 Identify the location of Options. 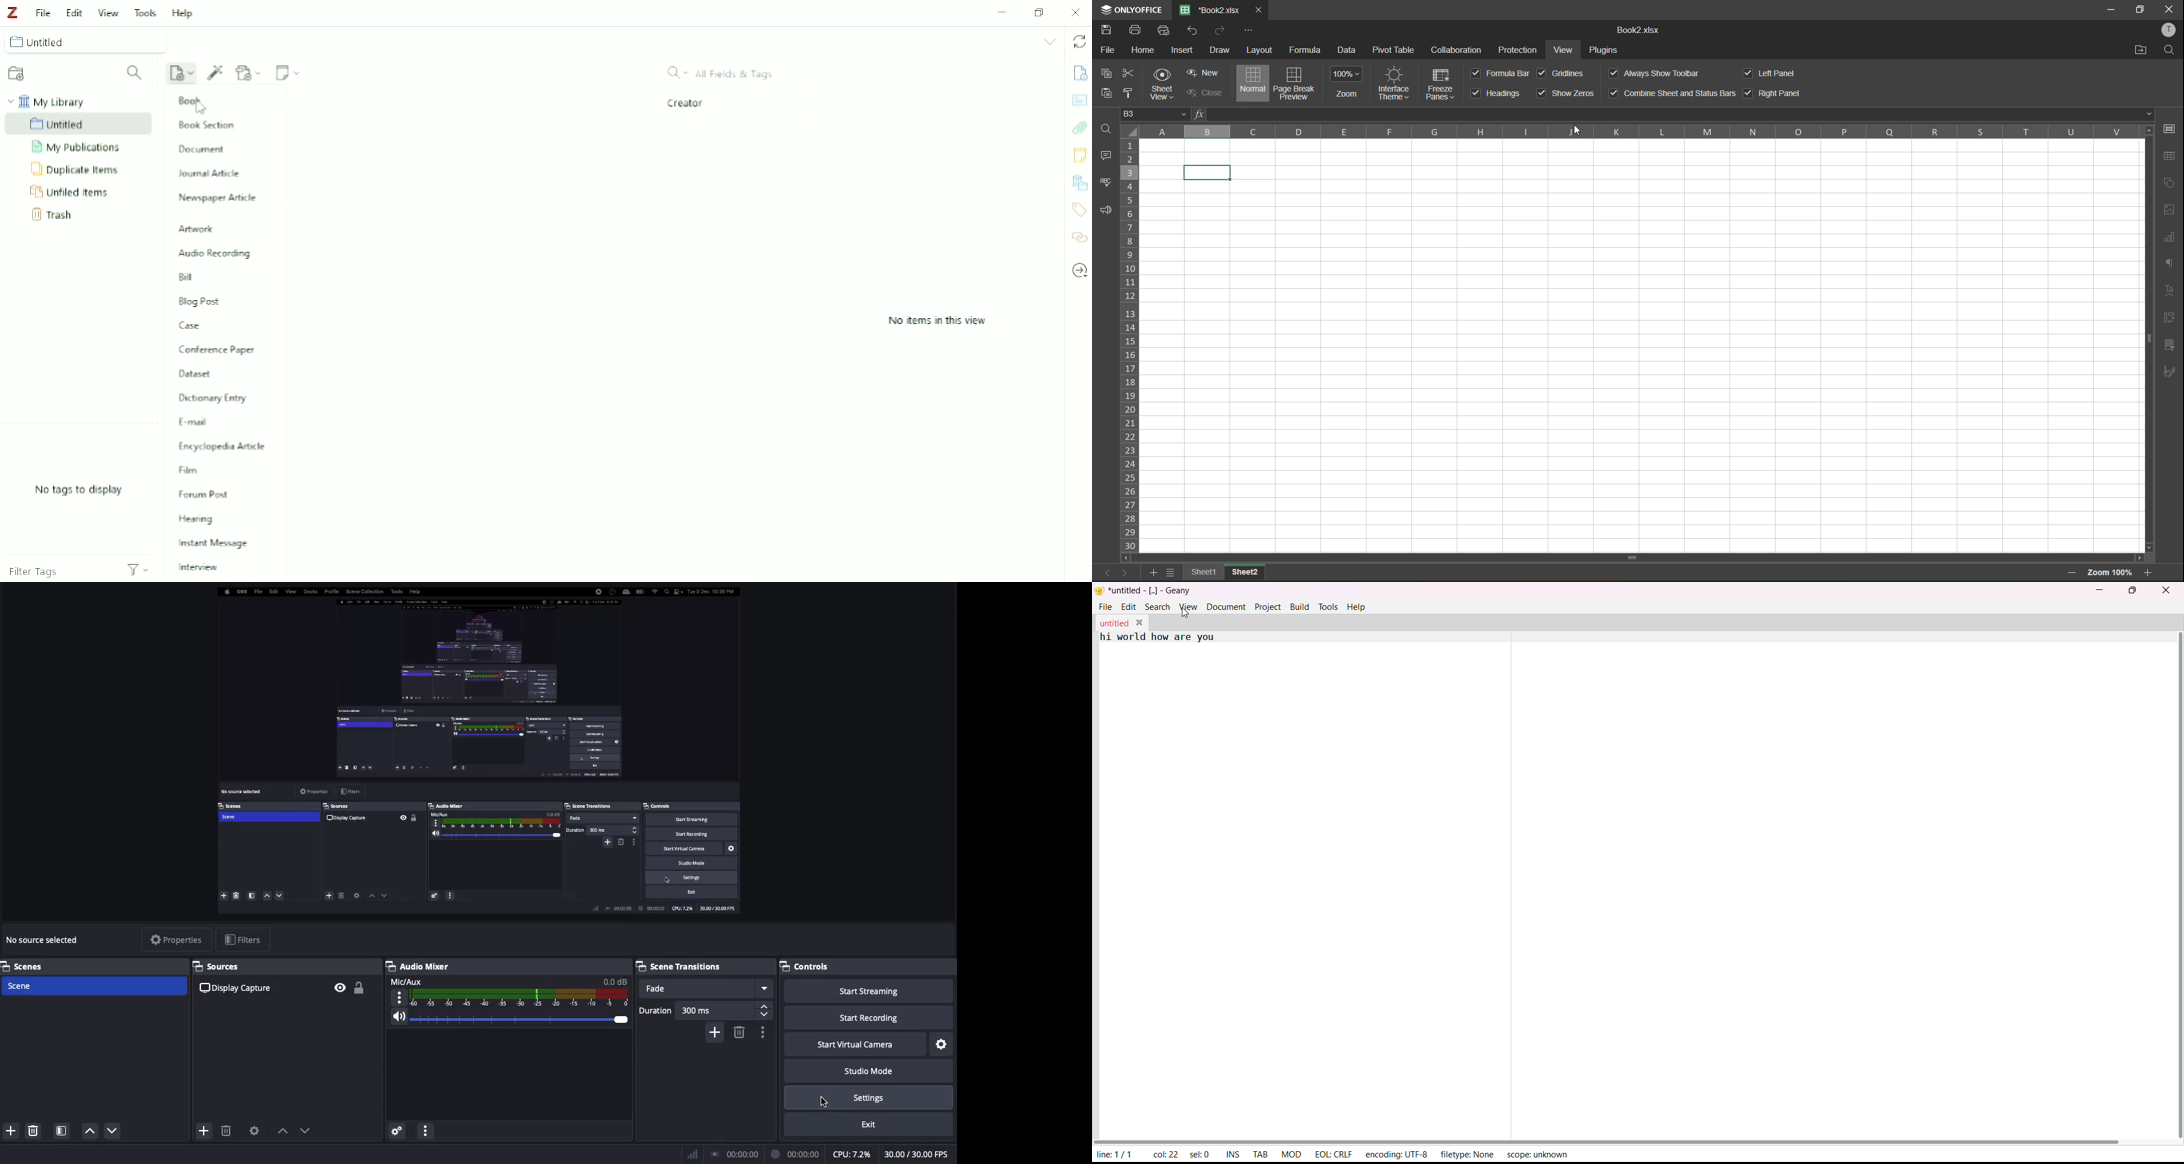
(426, 1129).